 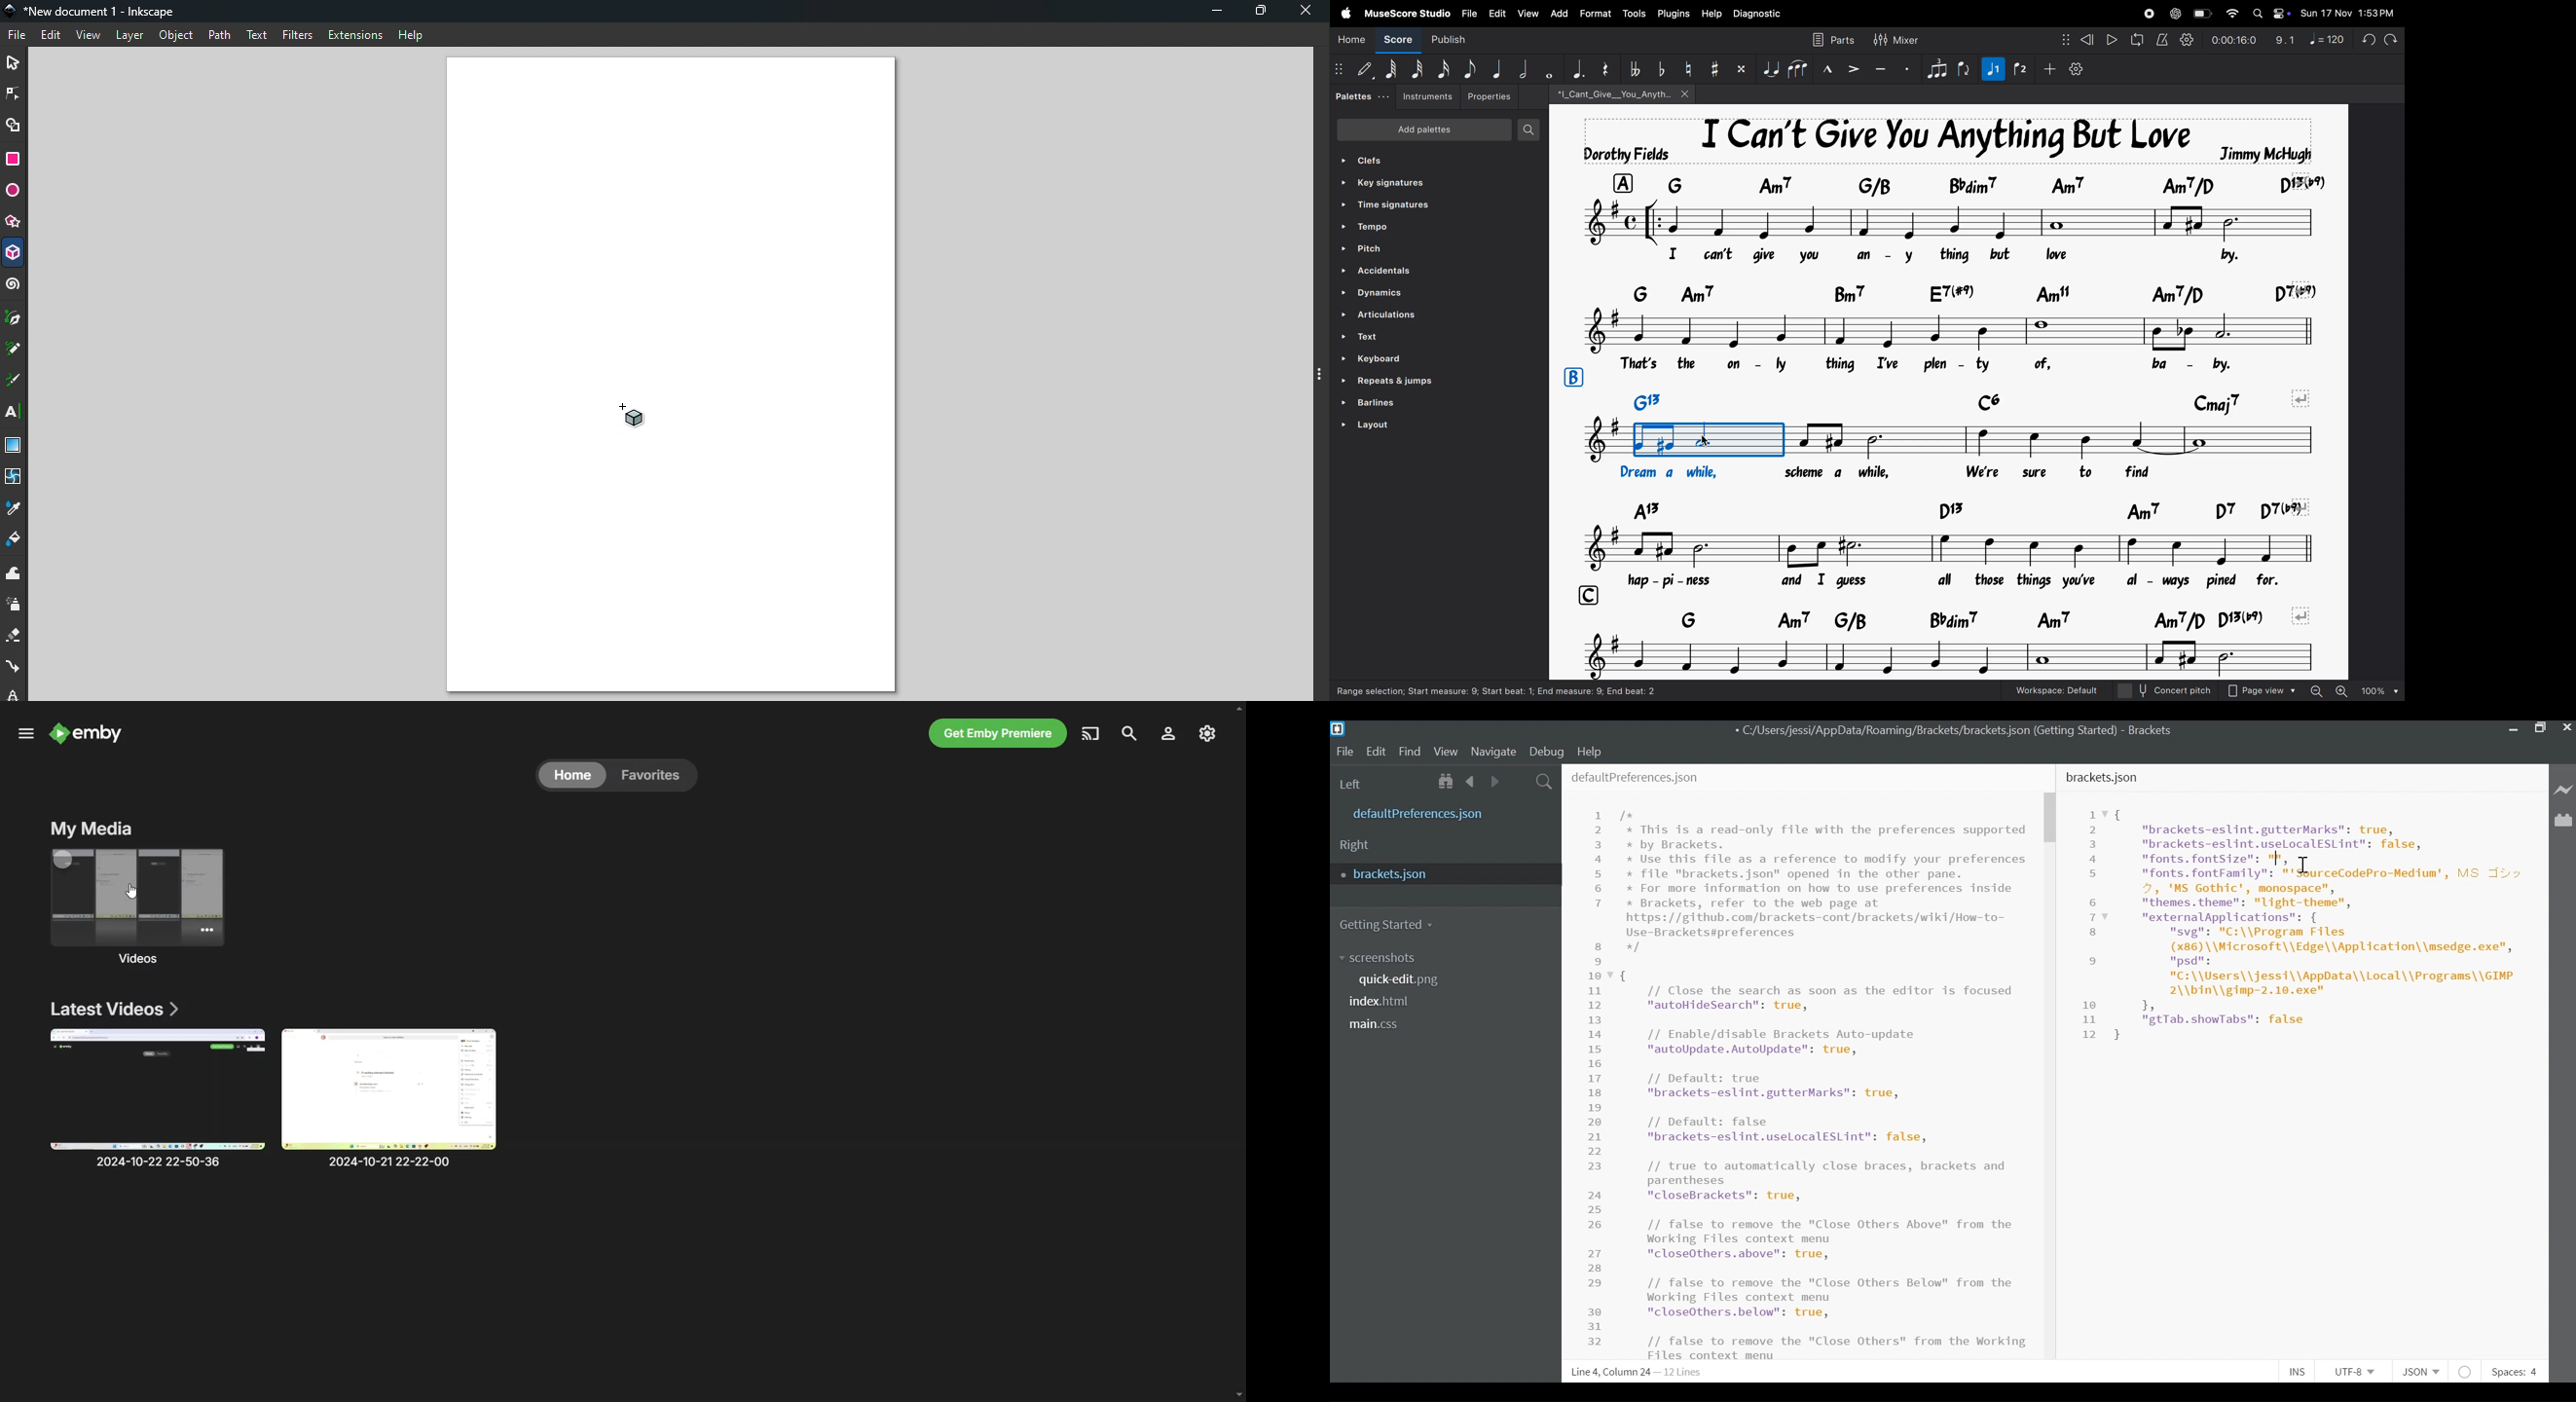 I want to click on Maximize, so click(x=2540, y=730).